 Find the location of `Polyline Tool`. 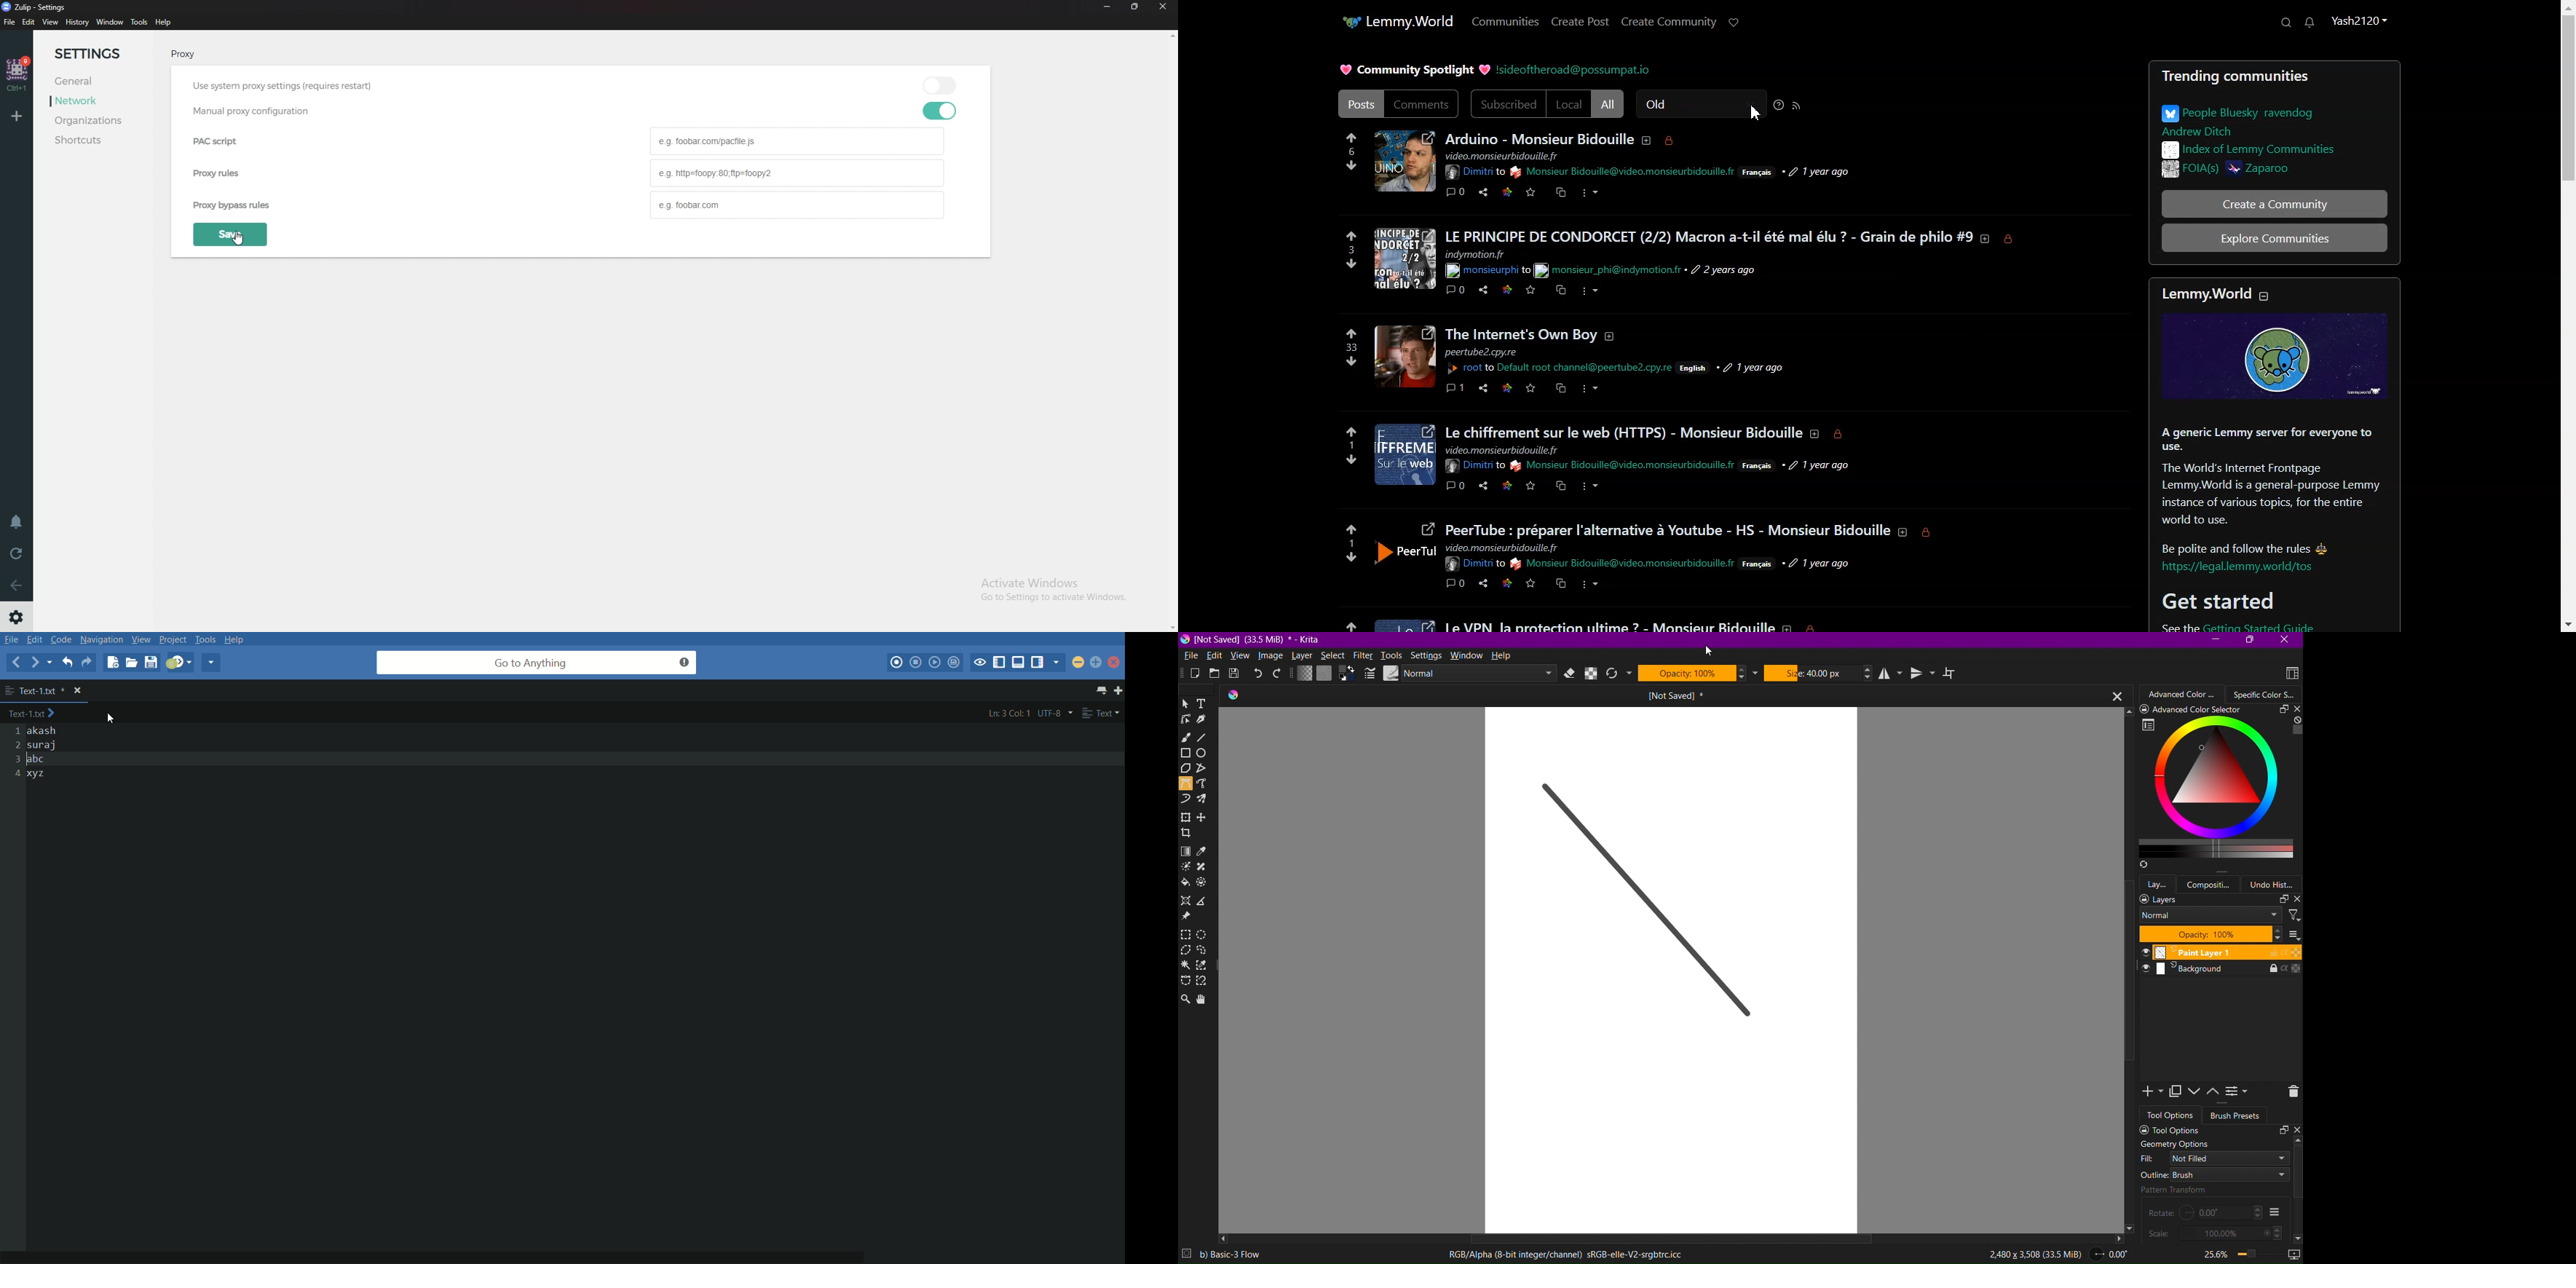

Polyline Tool is located at coordinates (1207, 770).